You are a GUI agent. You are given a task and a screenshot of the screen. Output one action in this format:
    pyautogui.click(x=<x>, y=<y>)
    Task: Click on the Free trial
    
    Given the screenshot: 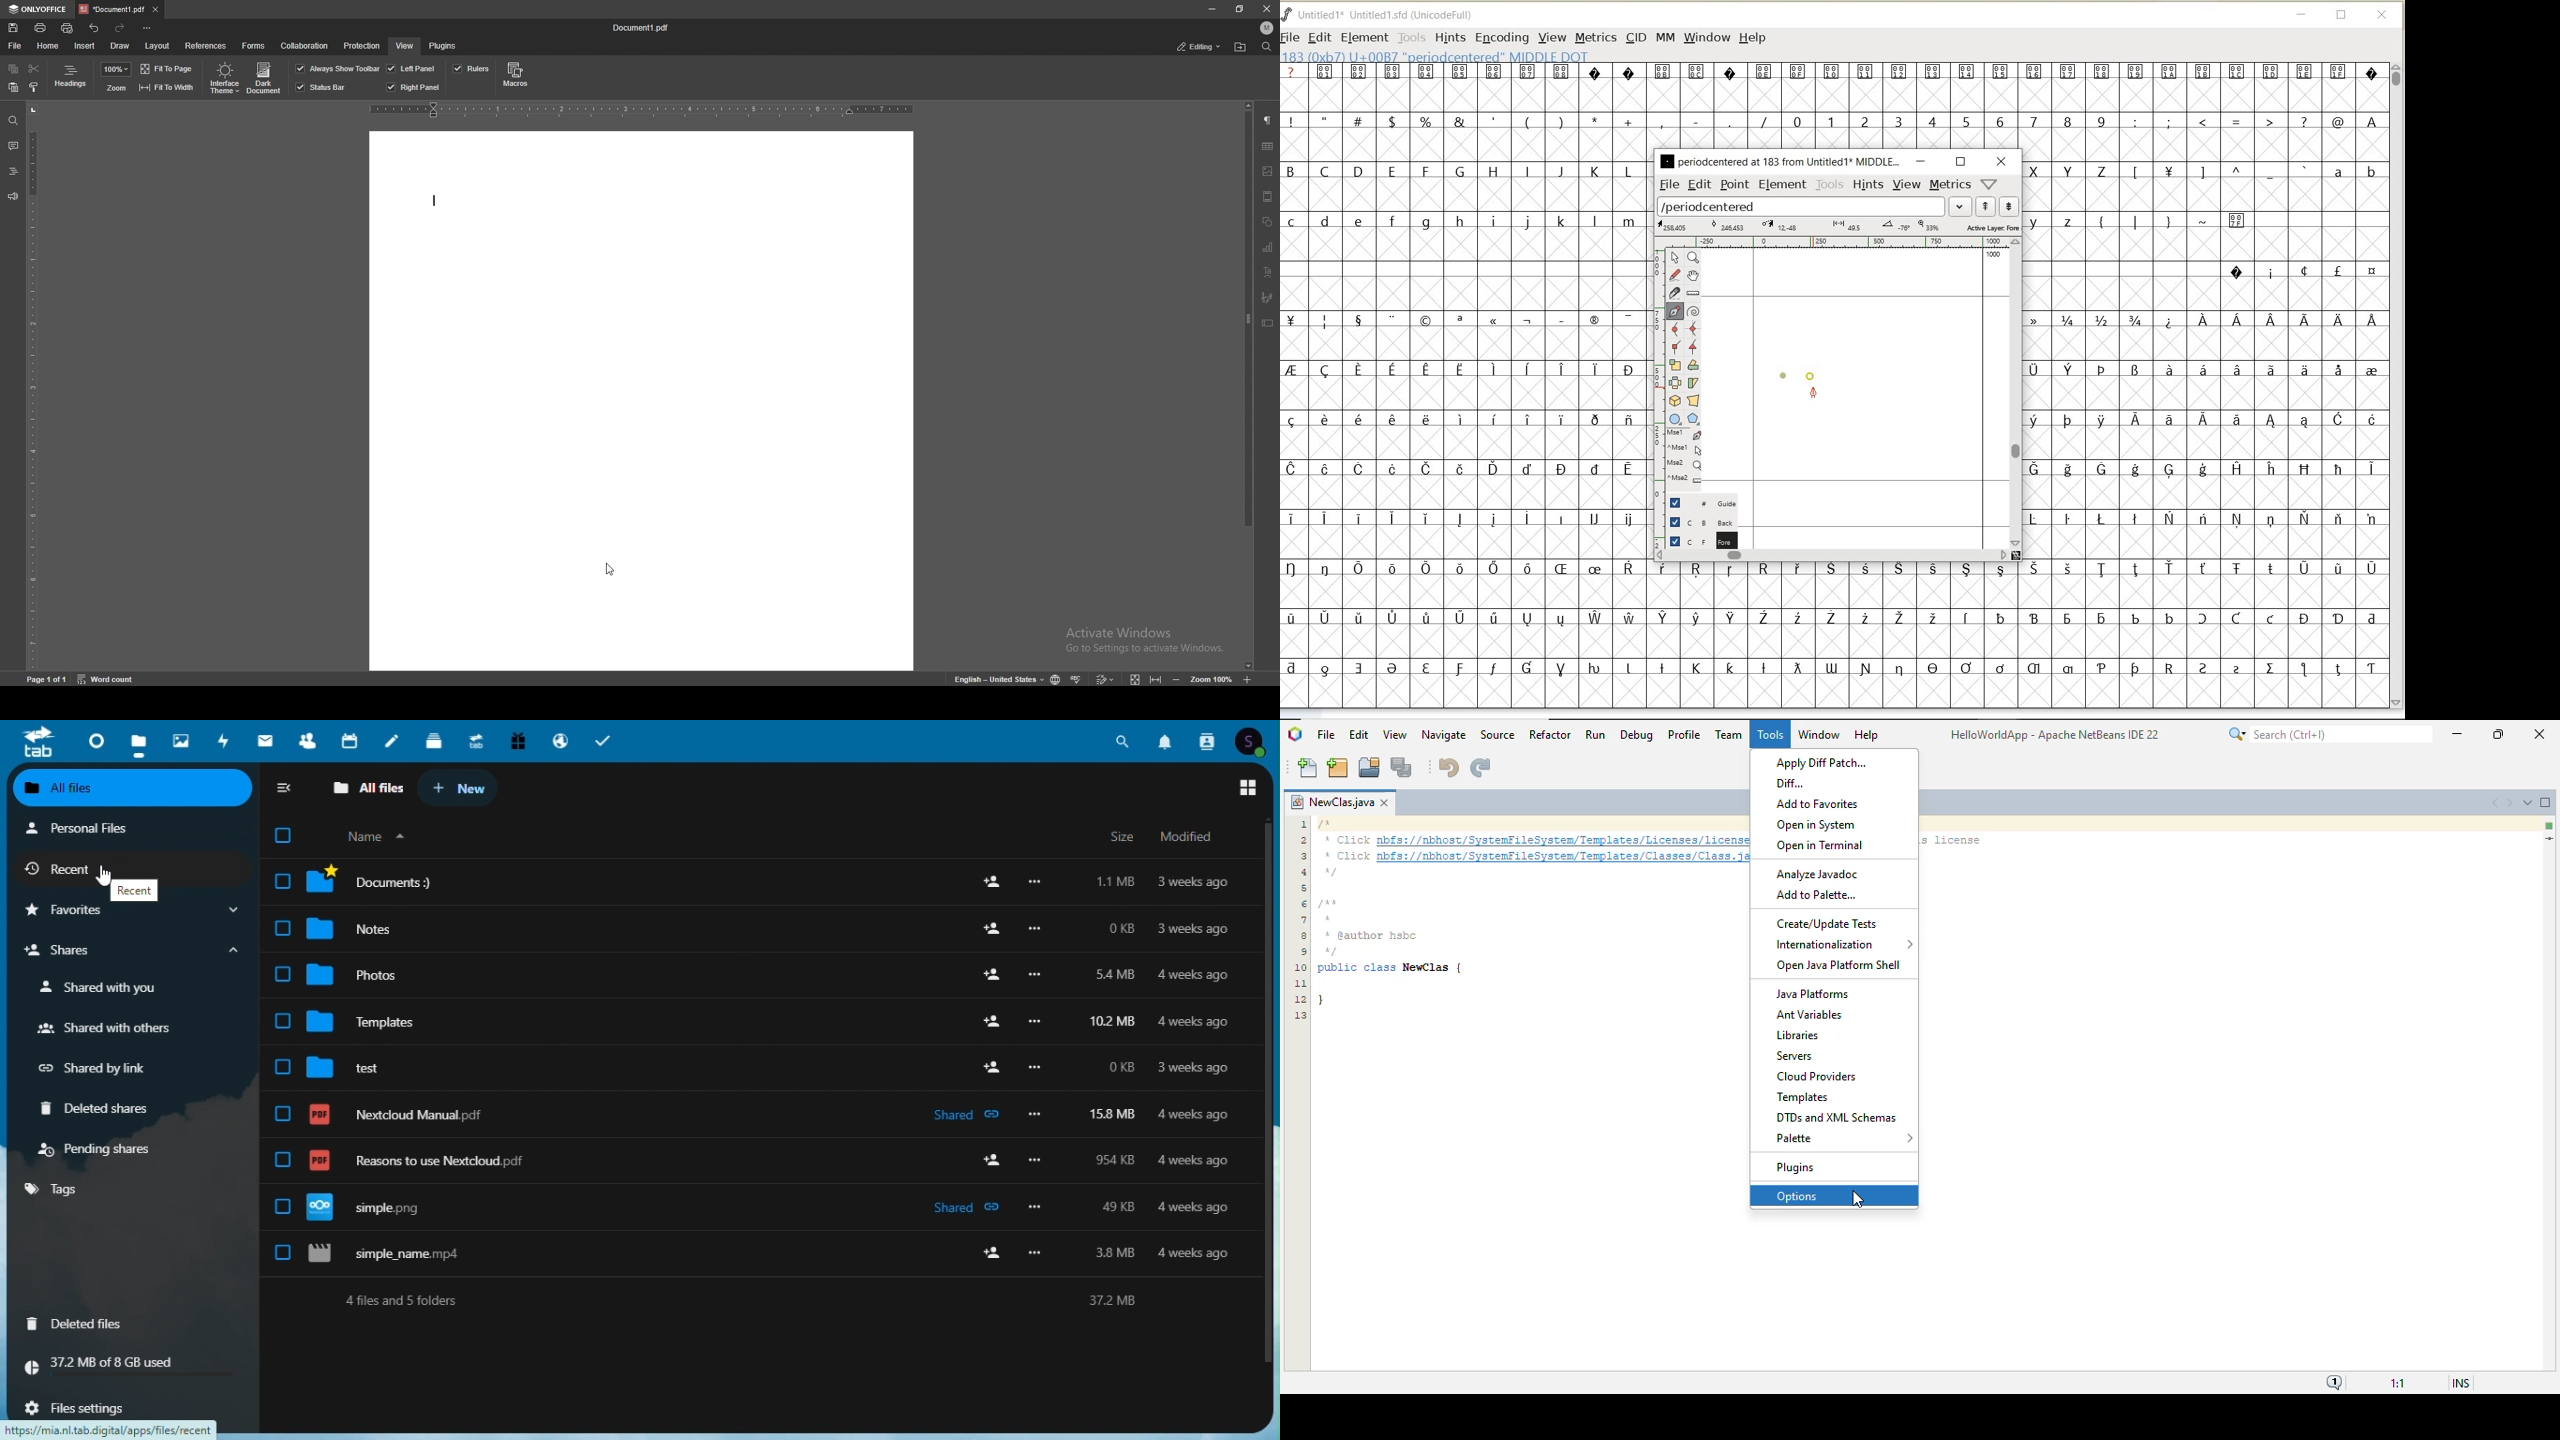 What is the action you would take?
    pyautogui.click(x=515, y=740)
    